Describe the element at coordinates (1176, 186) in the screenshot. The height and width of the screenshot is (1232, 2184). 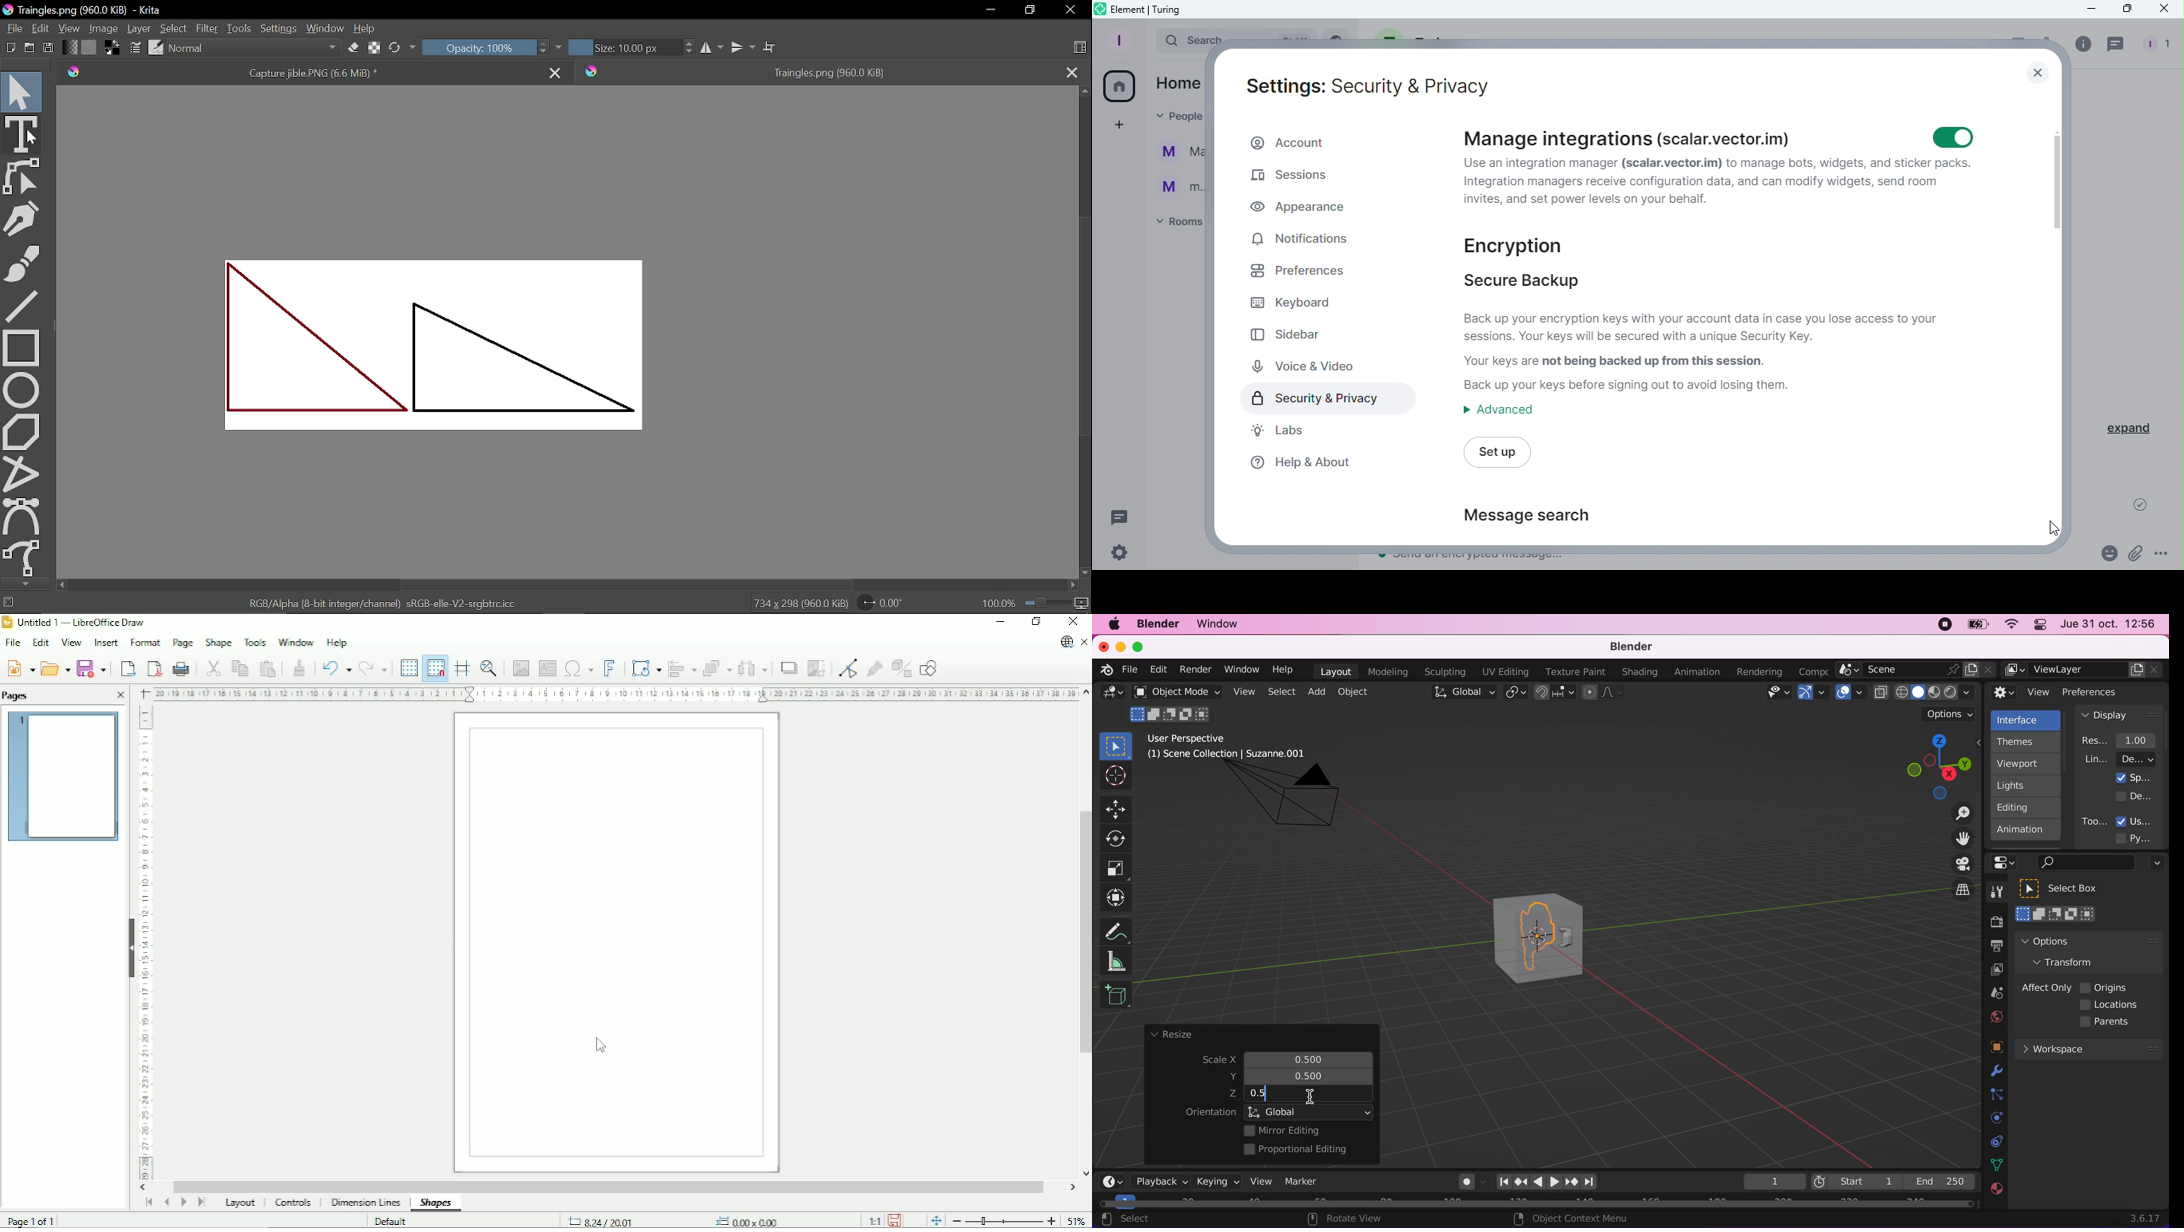
I see `m...@t...` at that location.